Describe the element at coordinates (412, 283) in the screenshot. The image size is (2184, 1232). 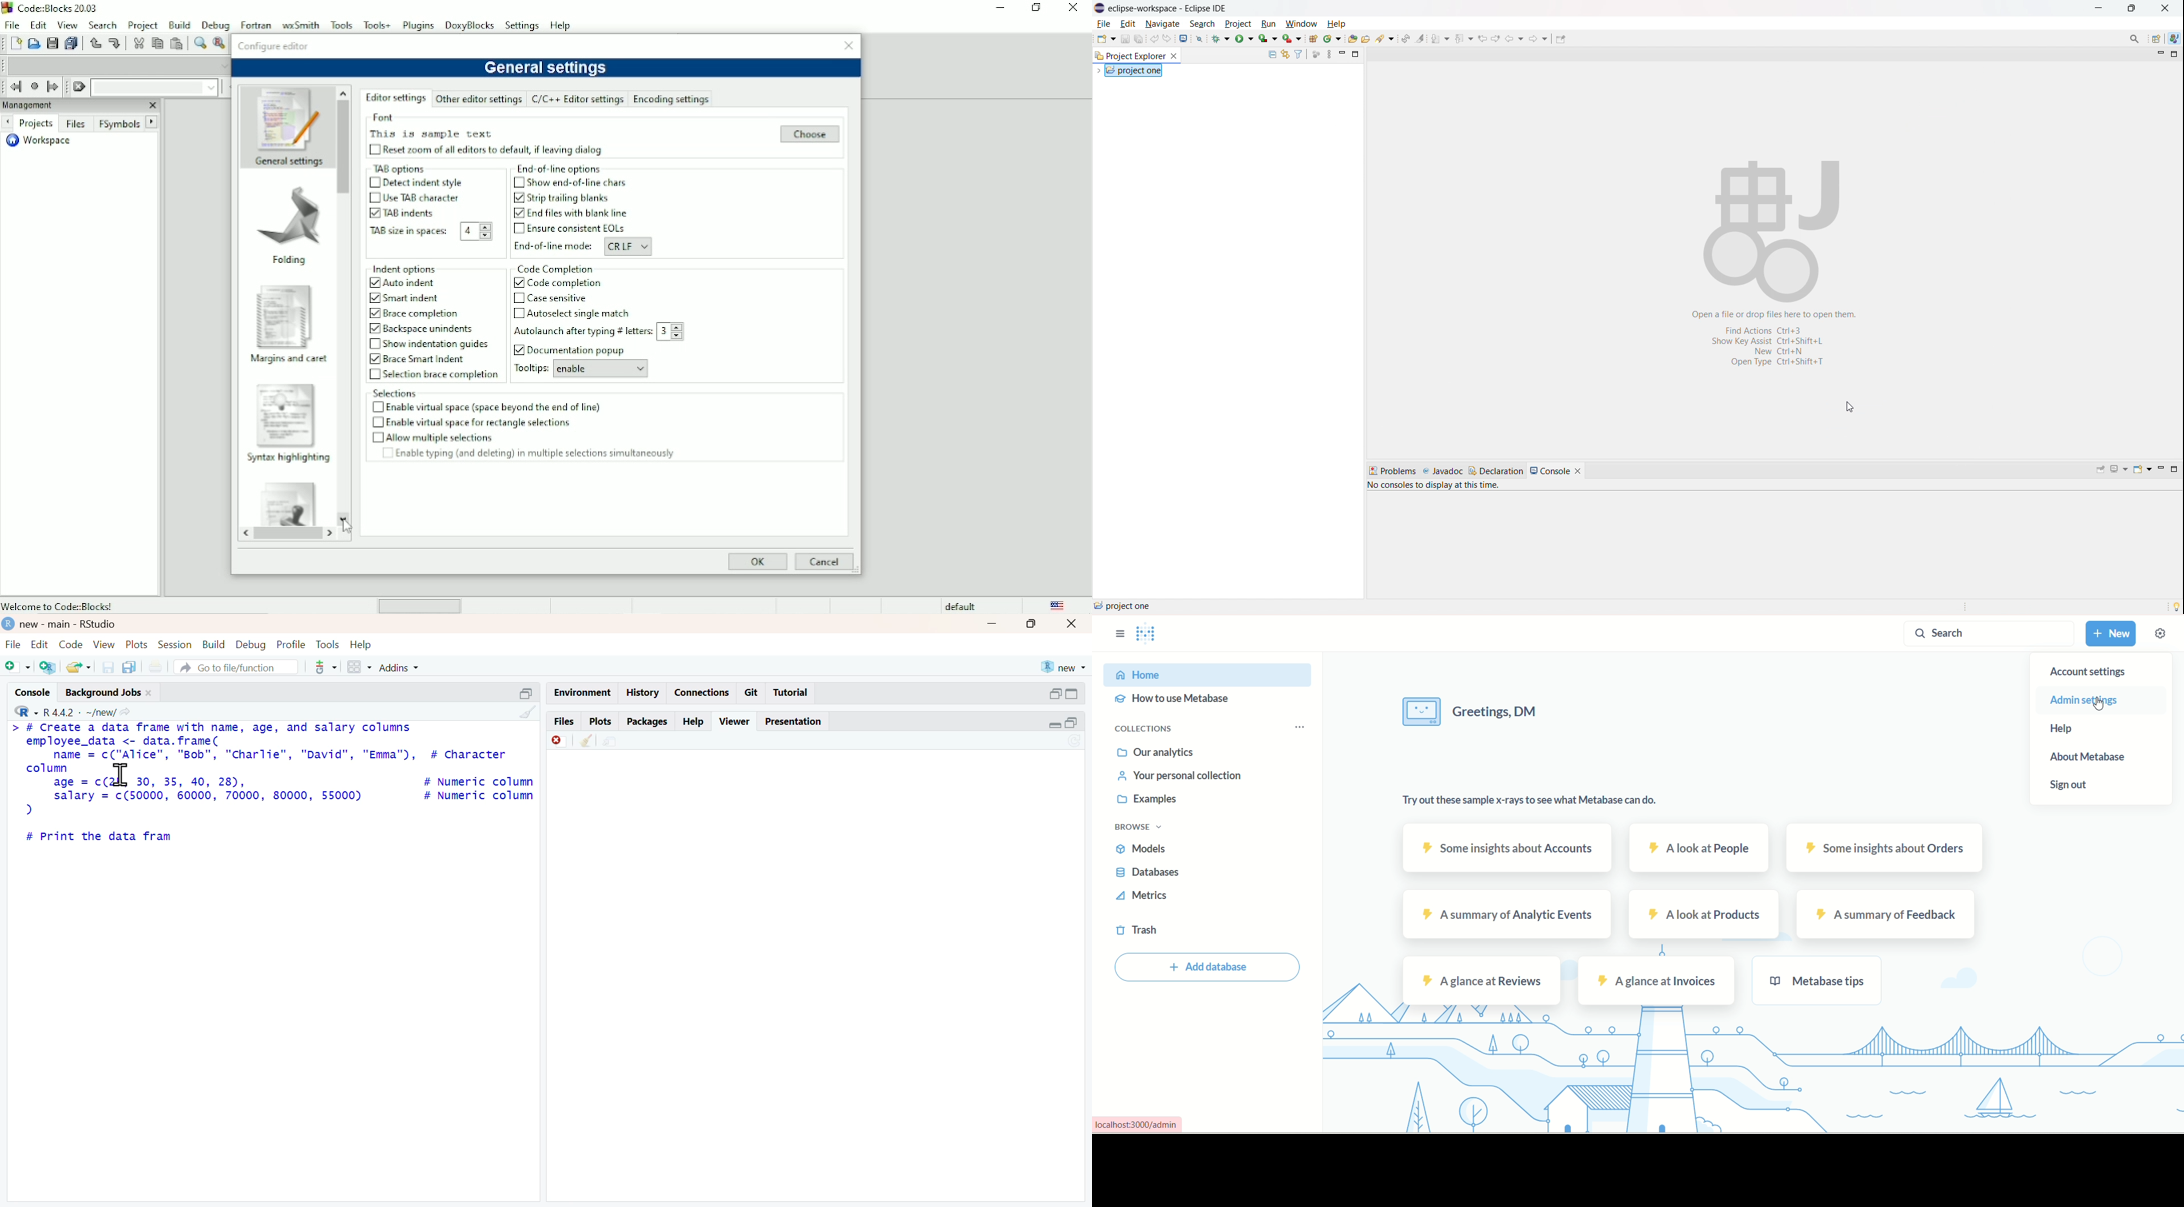
I see `Auto indent` at that location.